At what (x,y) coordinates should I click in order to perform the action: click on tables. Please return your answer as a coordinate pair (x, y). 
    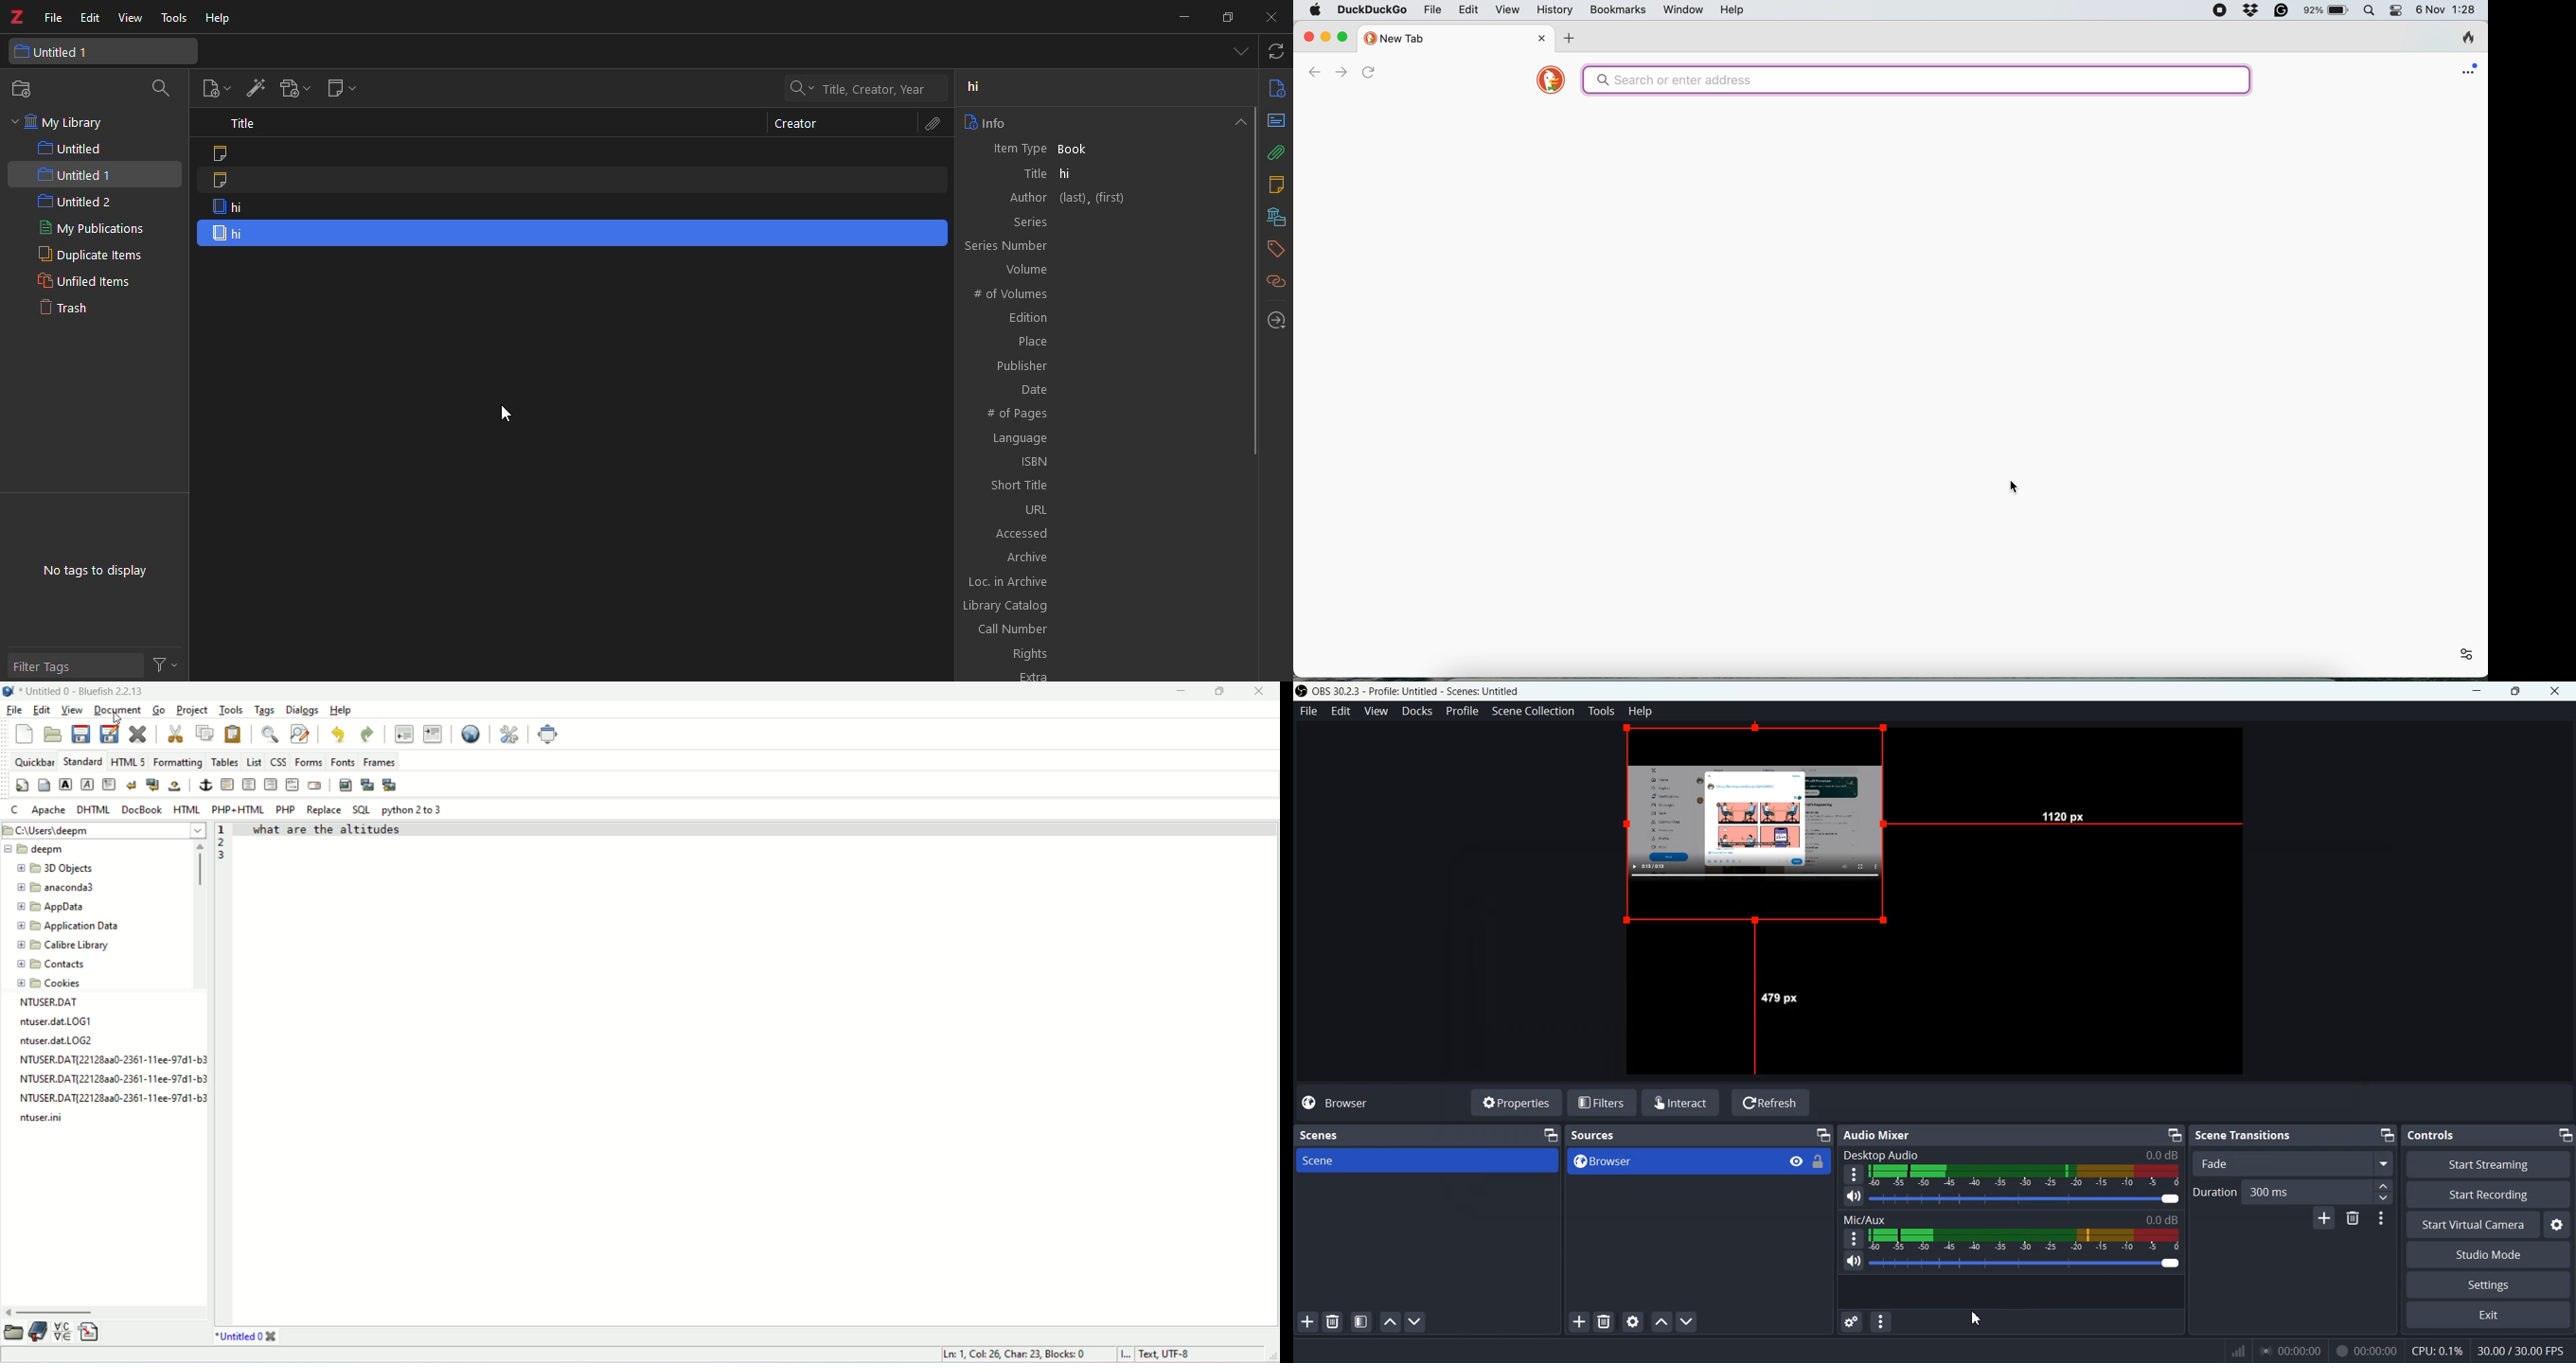
    Looking at the image, I should click on (223, 762).